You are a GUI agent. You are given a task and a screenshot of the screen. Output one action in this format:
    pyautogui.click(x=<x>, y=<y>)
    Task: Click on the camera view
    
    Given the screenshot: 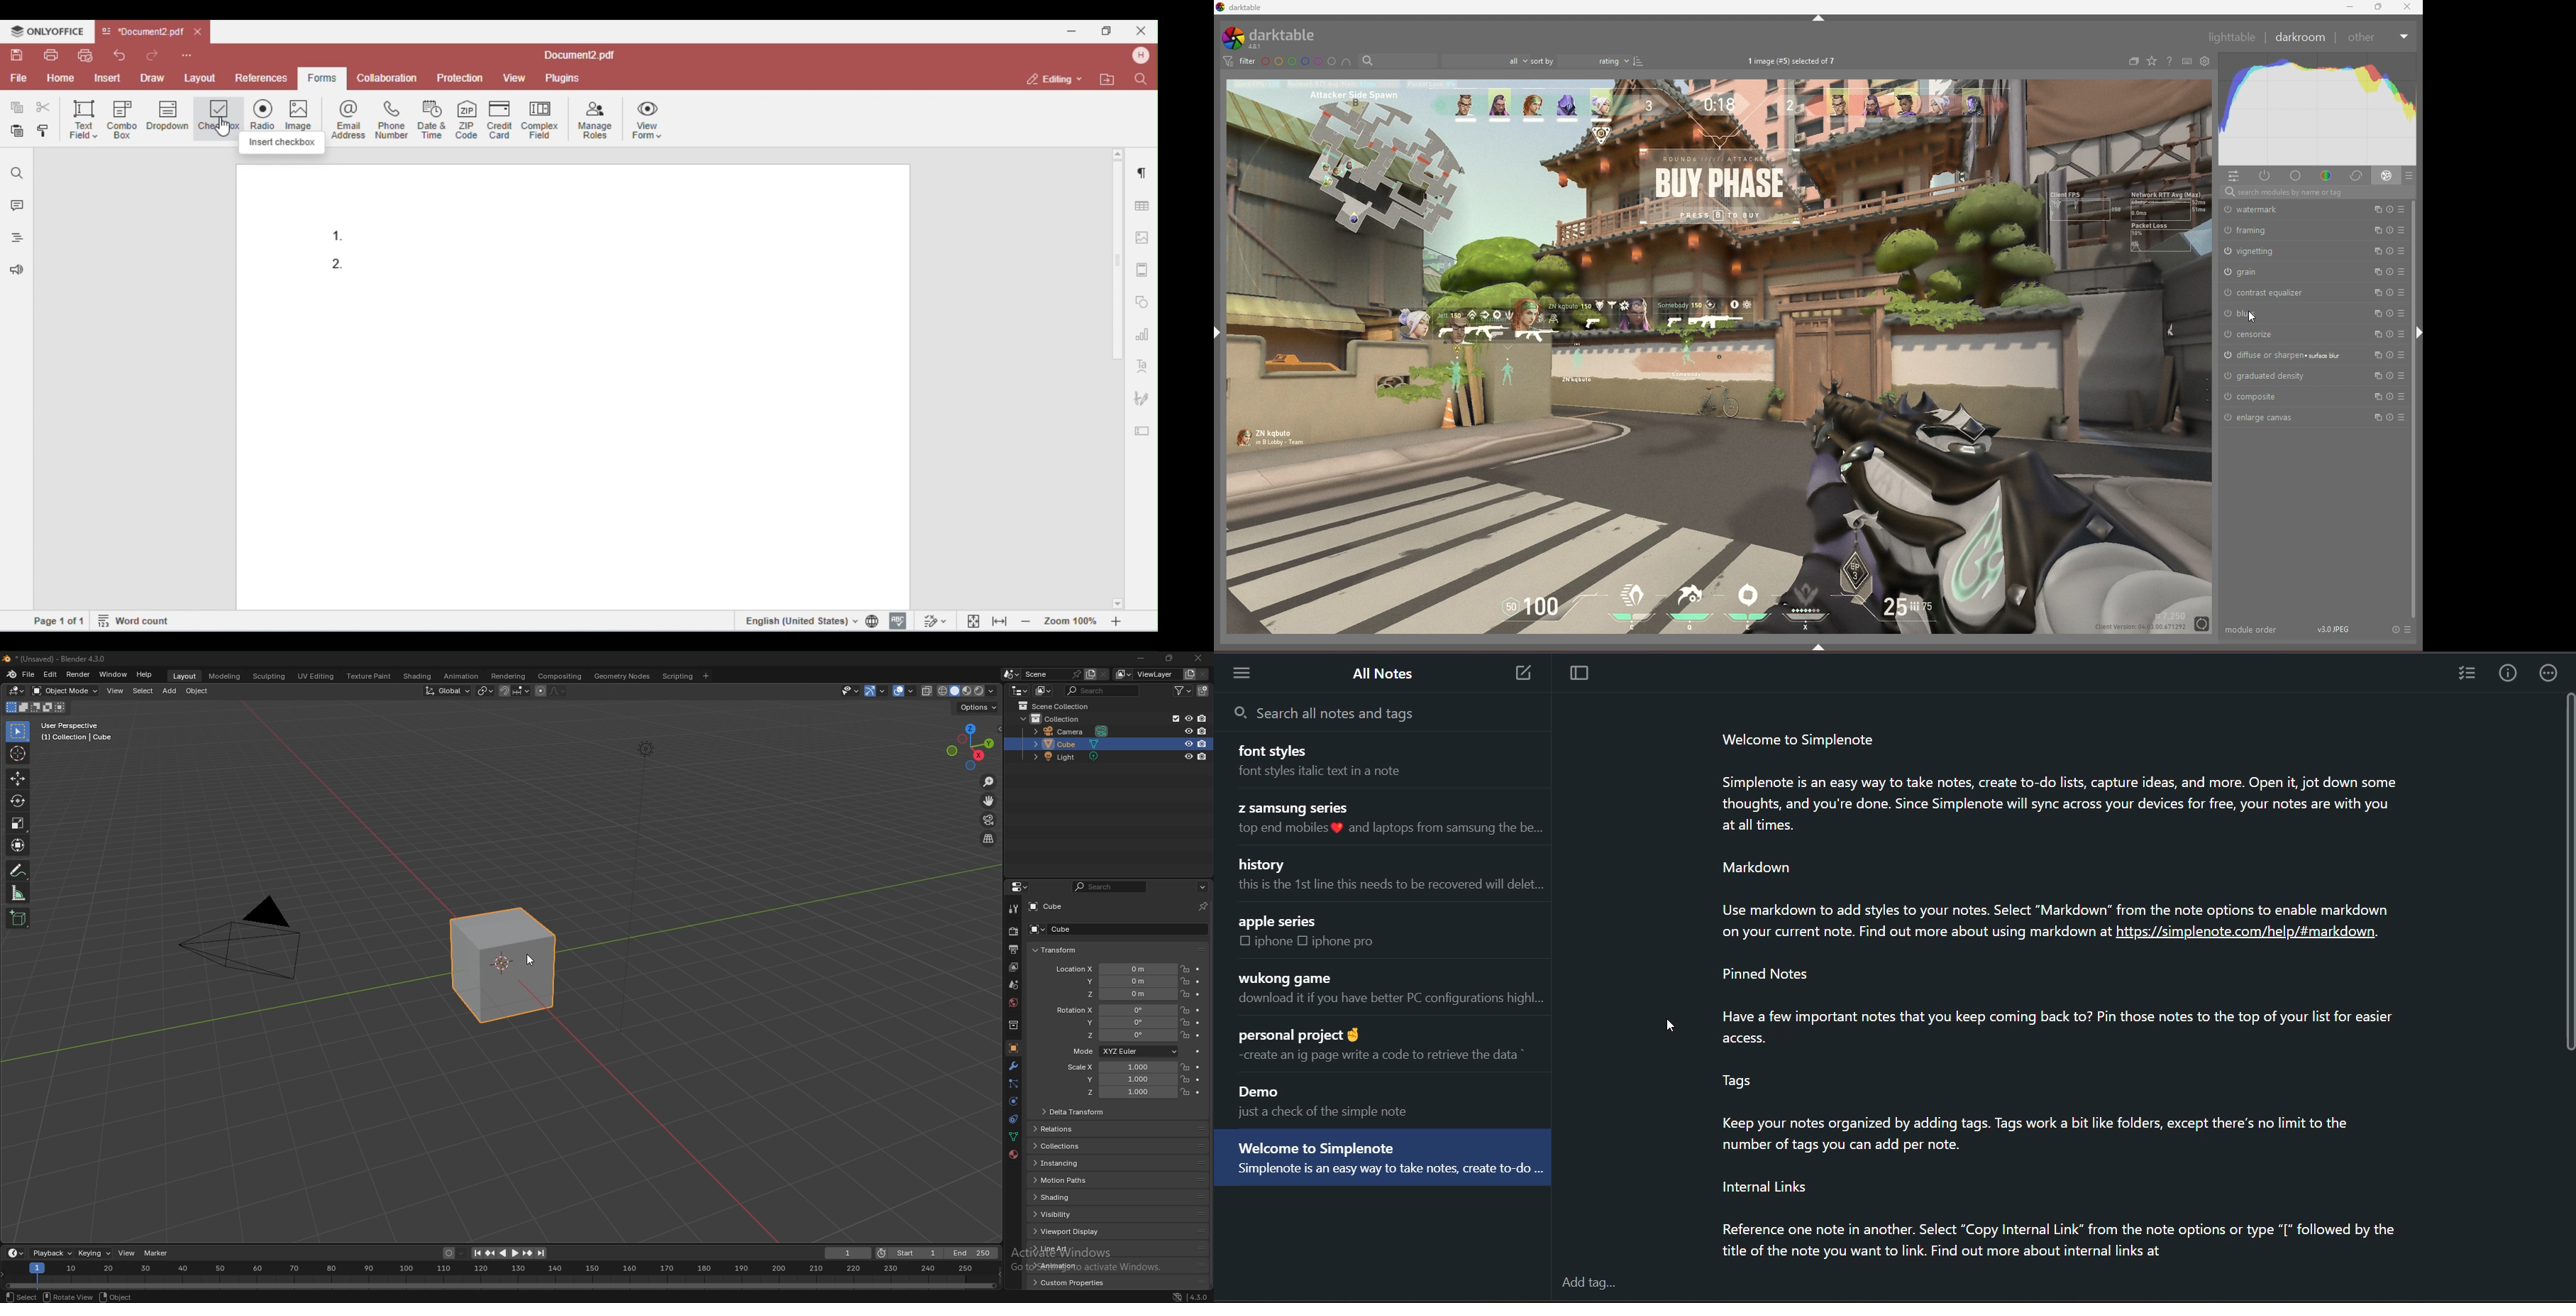 What is the action you would take?
    pyautogui.click(x=990, y=820)
    